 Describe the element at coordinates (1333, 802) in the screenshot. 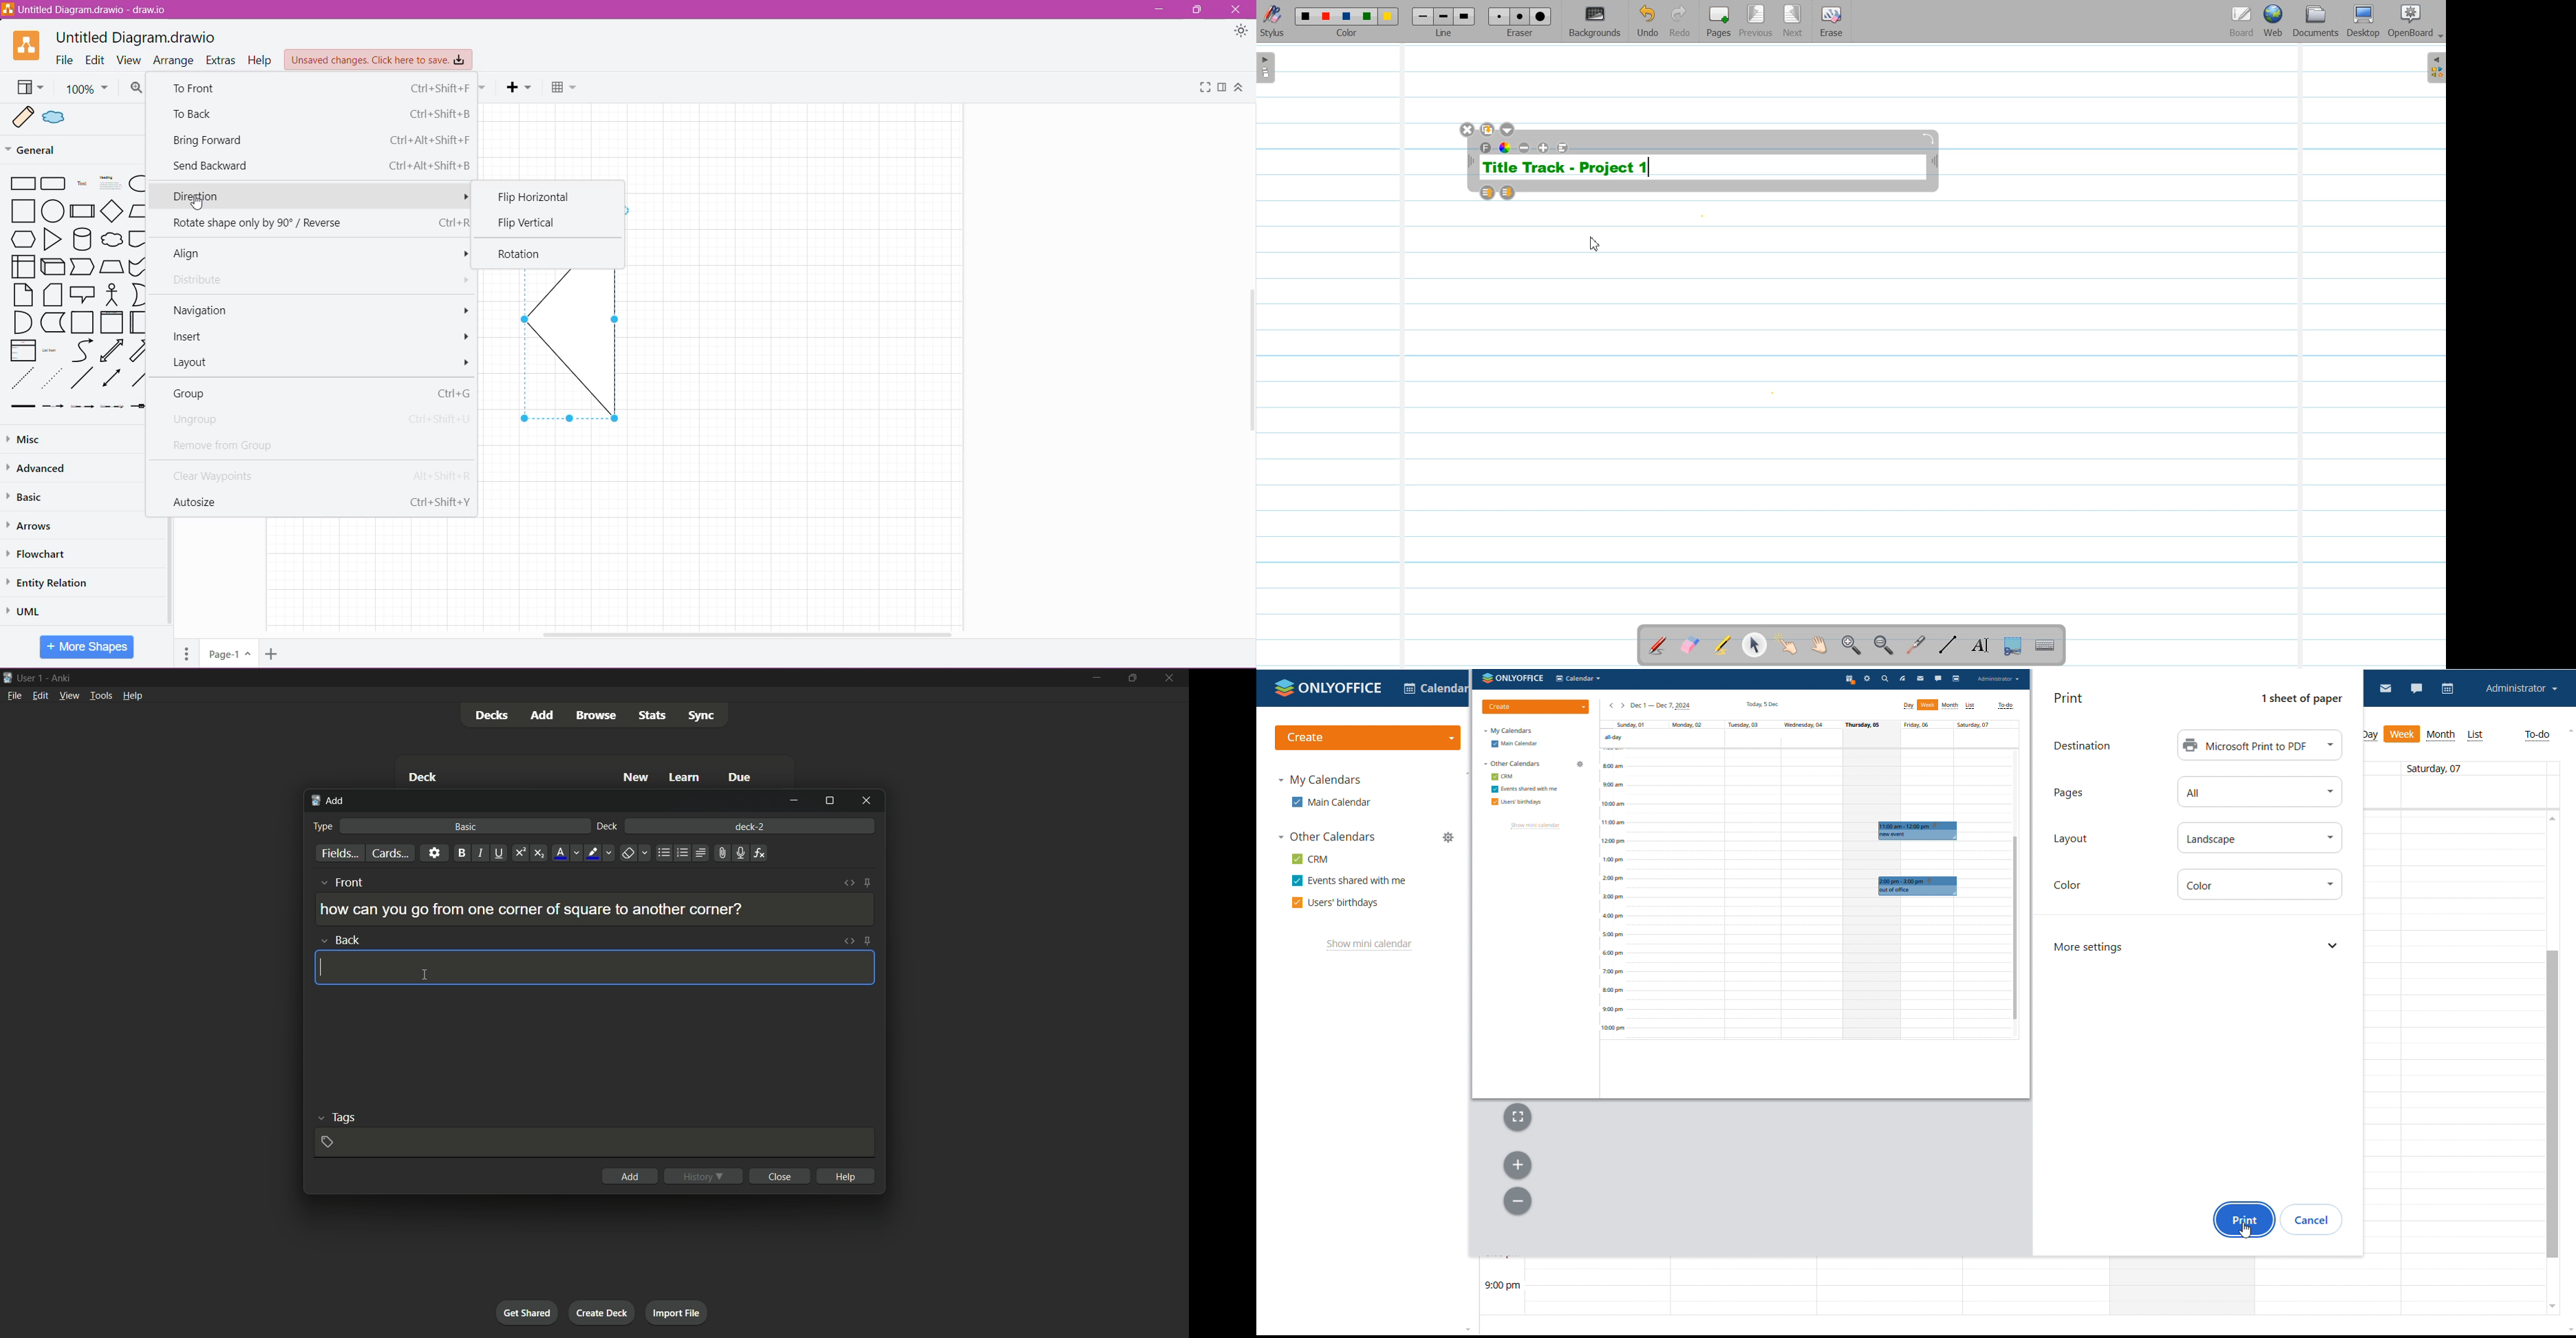

I see `main calendar` at that location.